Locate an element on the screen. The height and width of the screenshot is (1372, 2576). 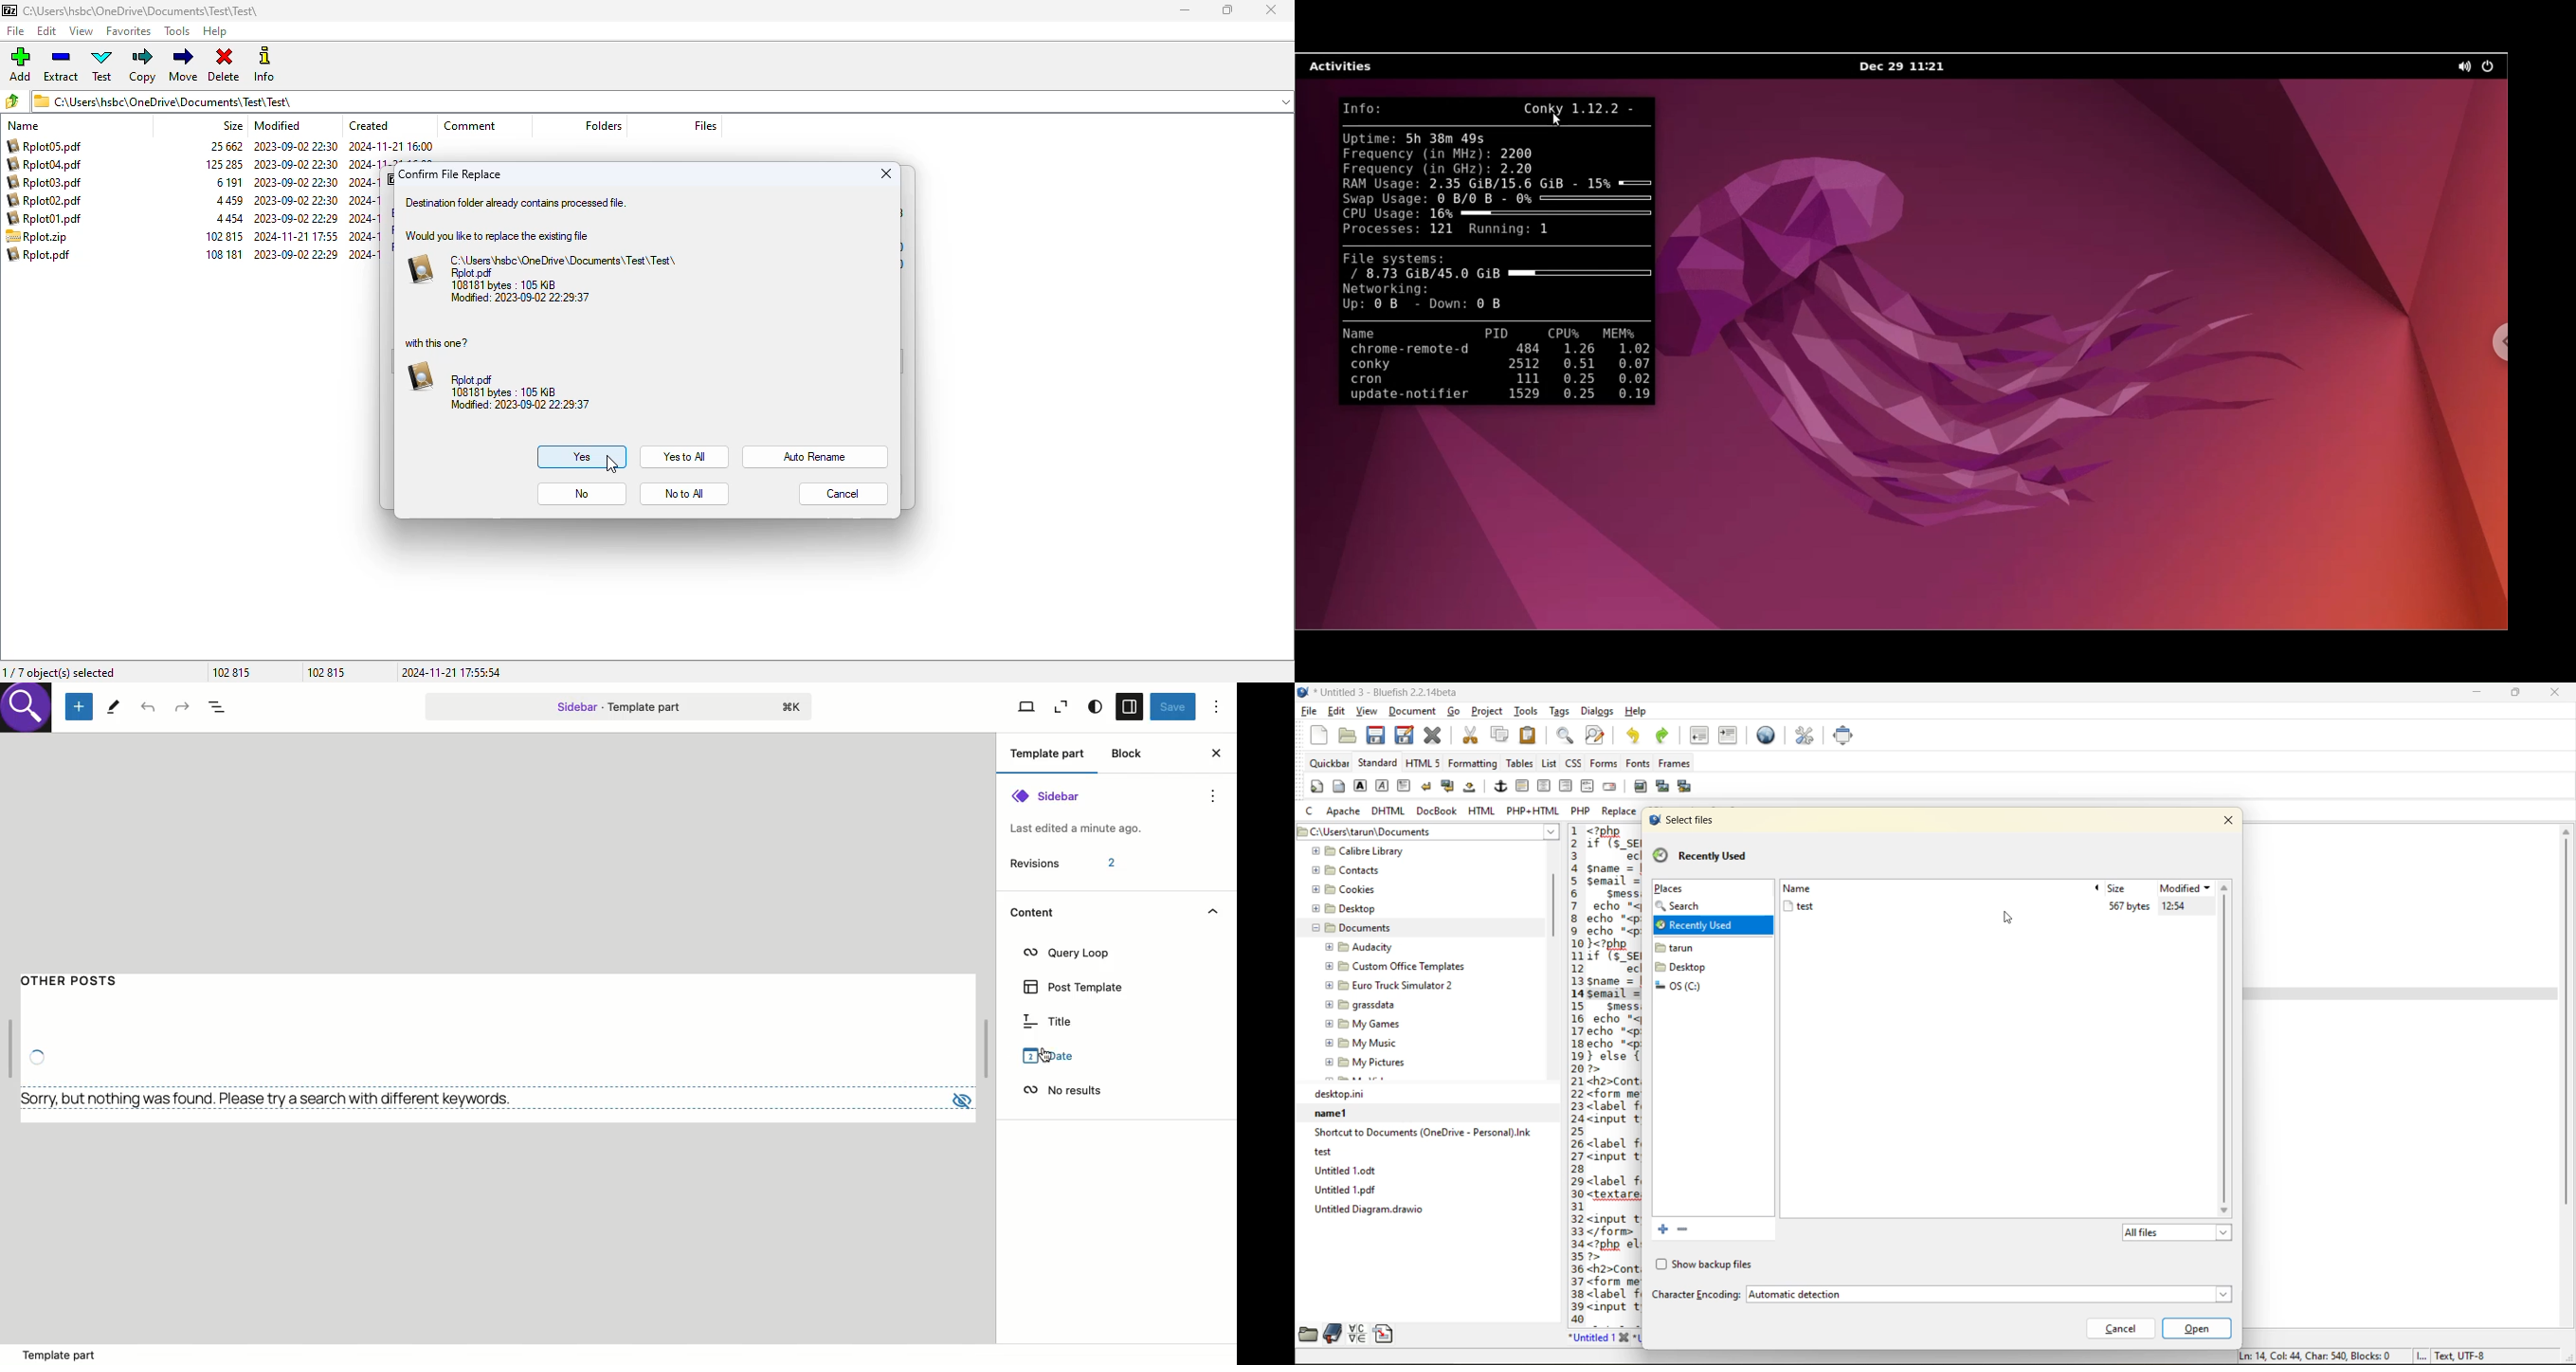
Rplot05.pdf is located at coordinates (45, 145).